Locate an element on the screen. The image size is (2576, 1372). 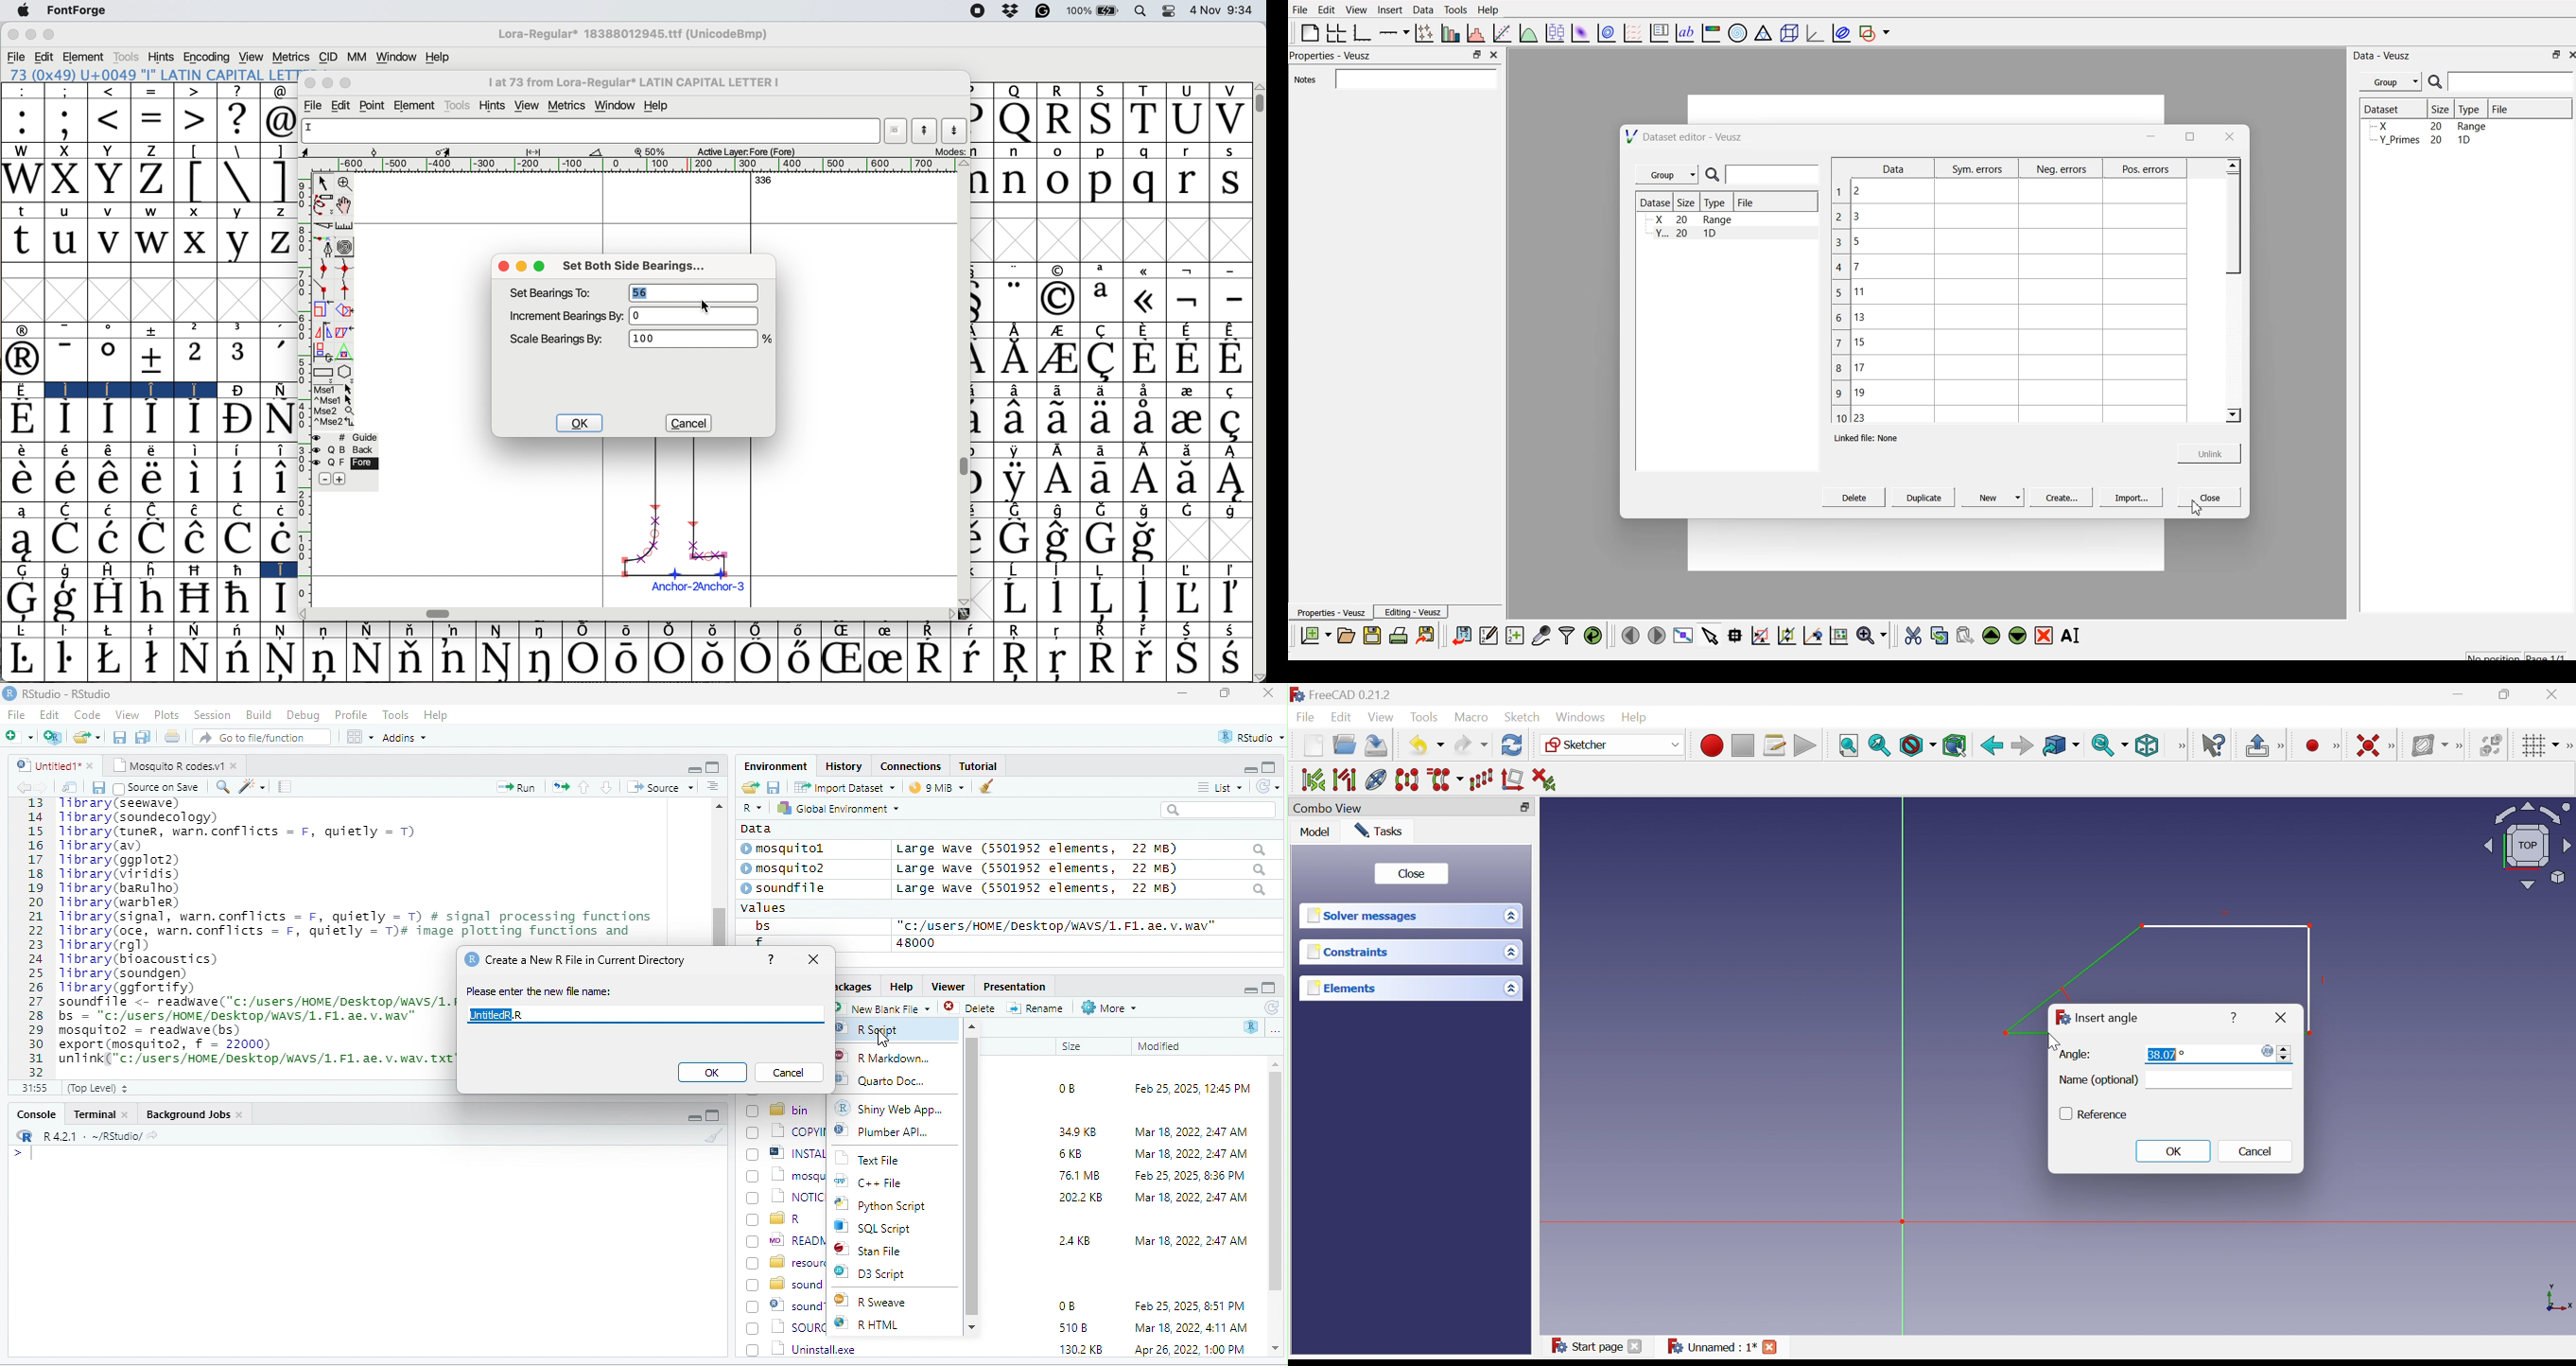
= is located at coordinates (152, 122).